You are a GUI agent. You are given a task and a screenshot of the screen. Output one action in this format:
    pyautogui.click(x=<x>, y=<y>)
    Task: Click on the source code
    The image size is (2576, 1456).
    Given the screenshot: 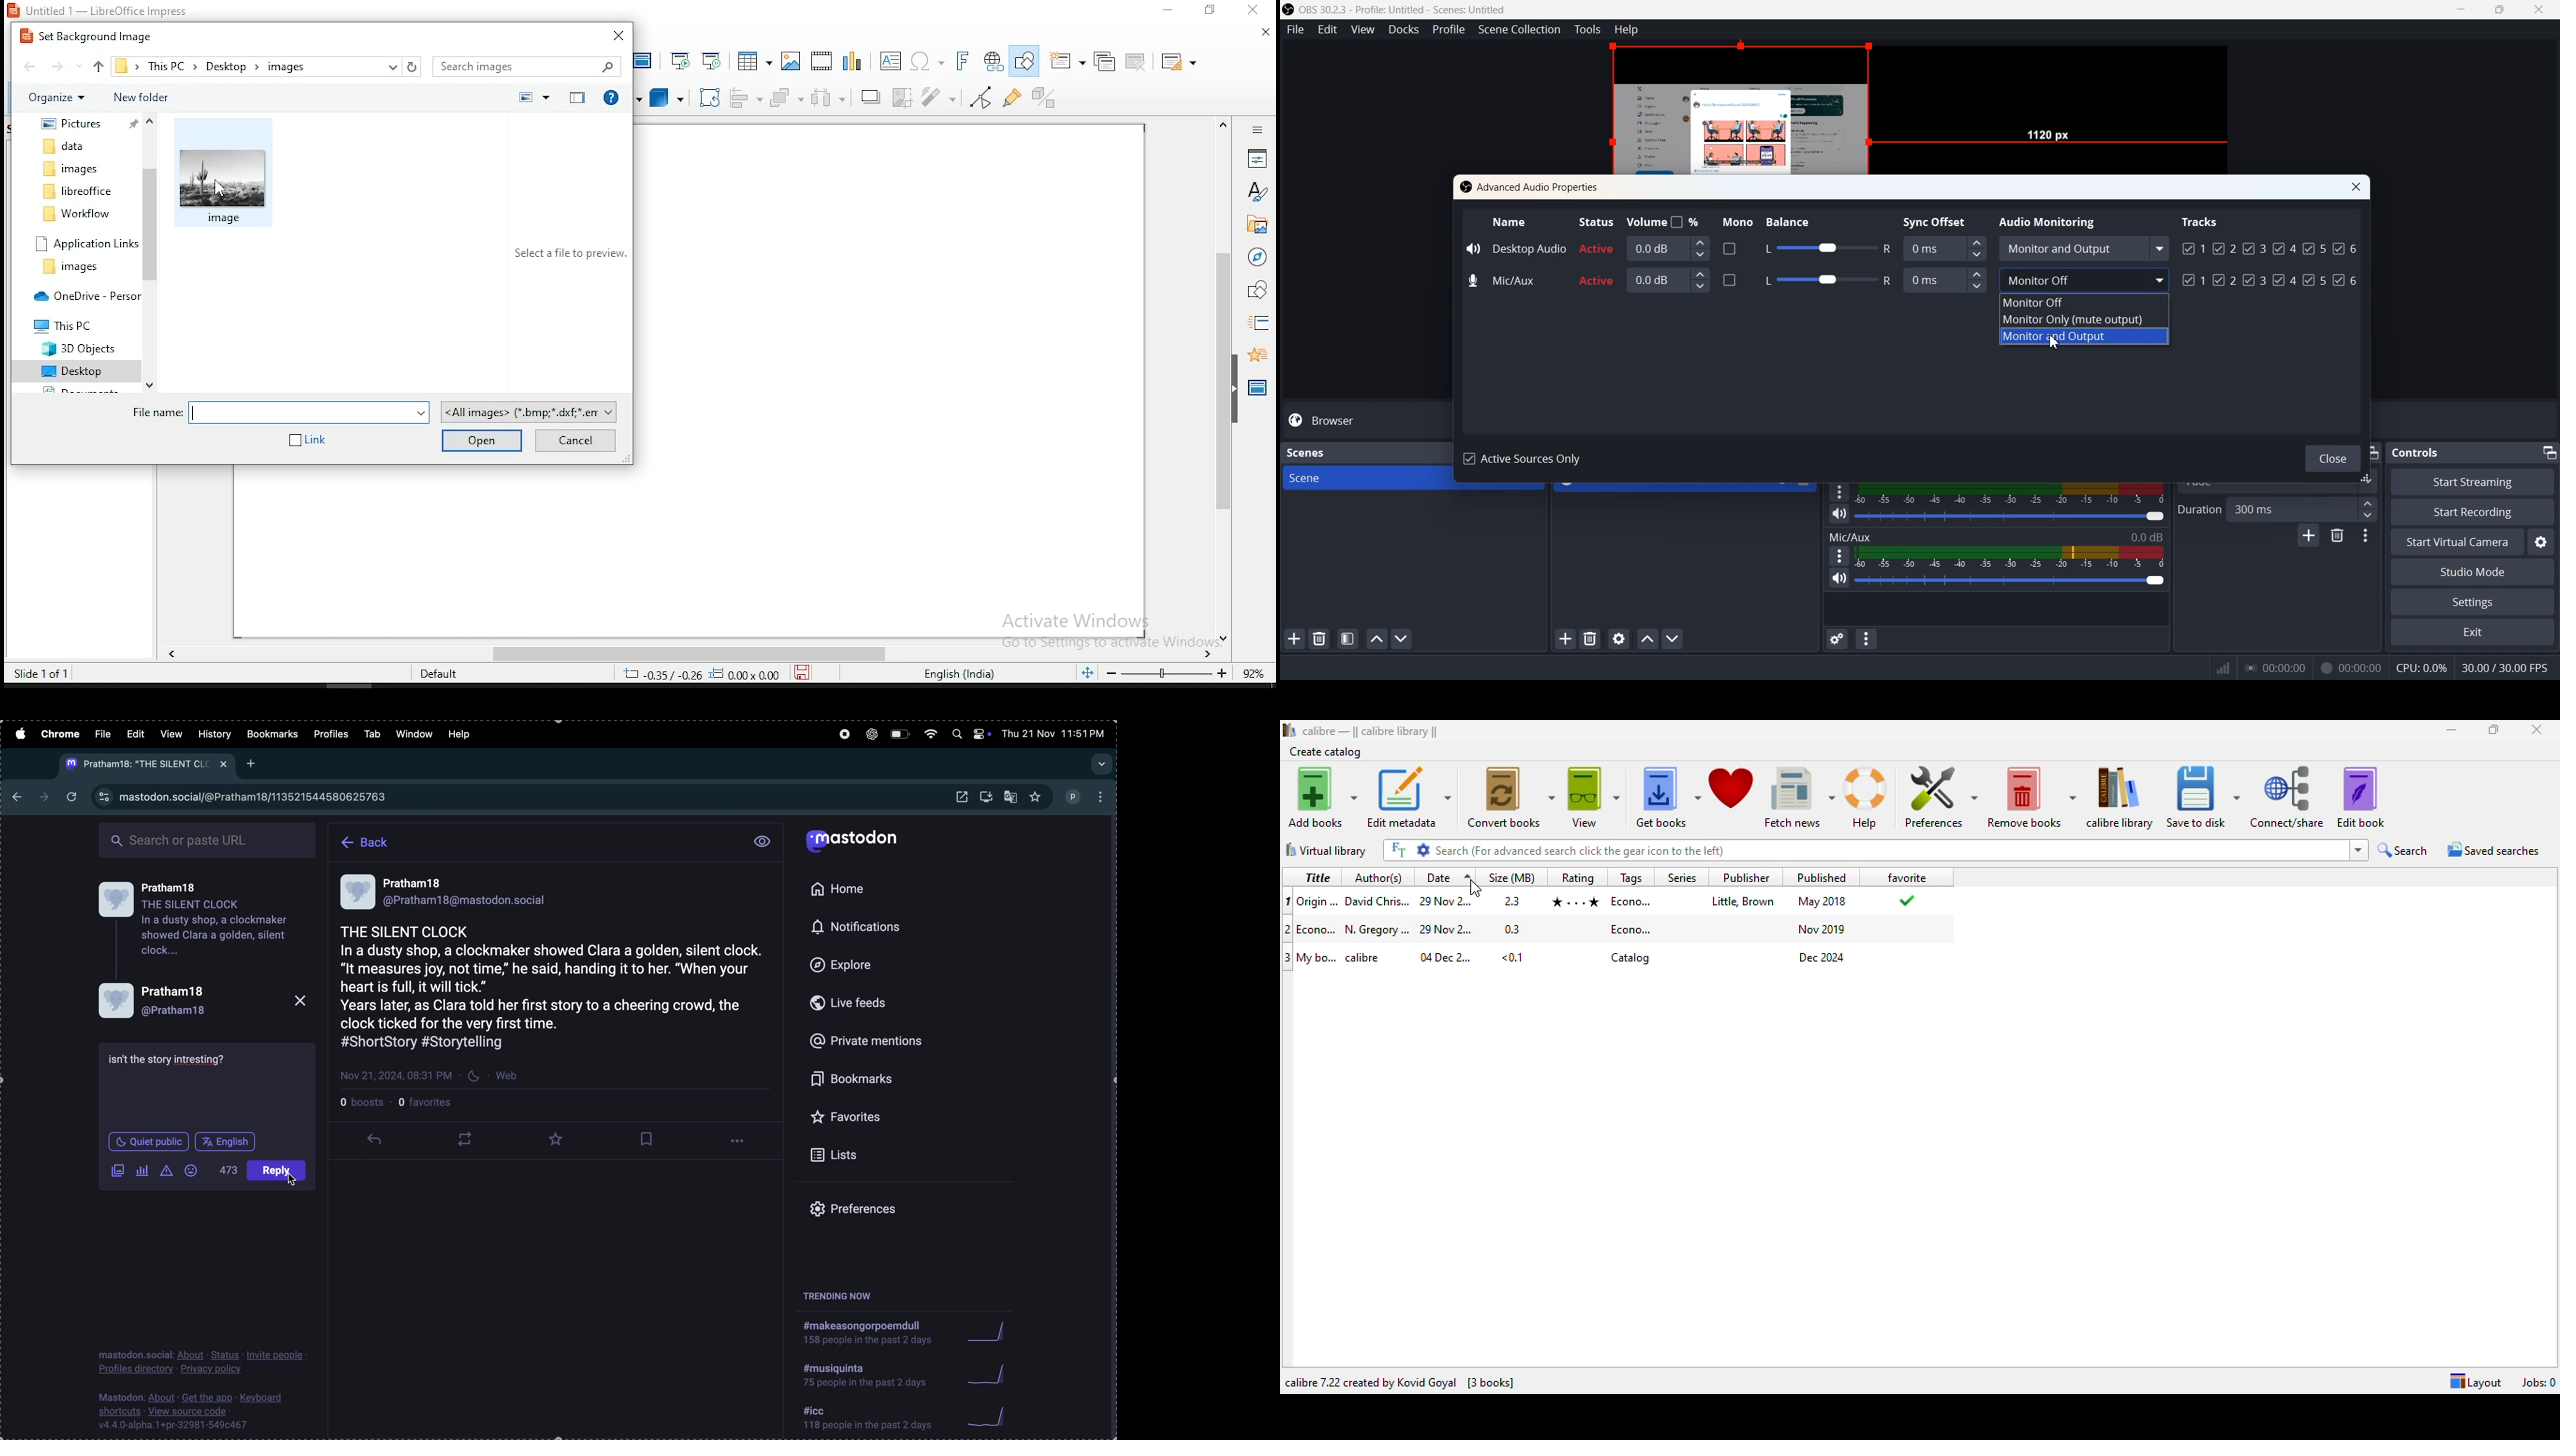 What is the action you would take?
    pyautogui.click(x=201, y=1410)
    